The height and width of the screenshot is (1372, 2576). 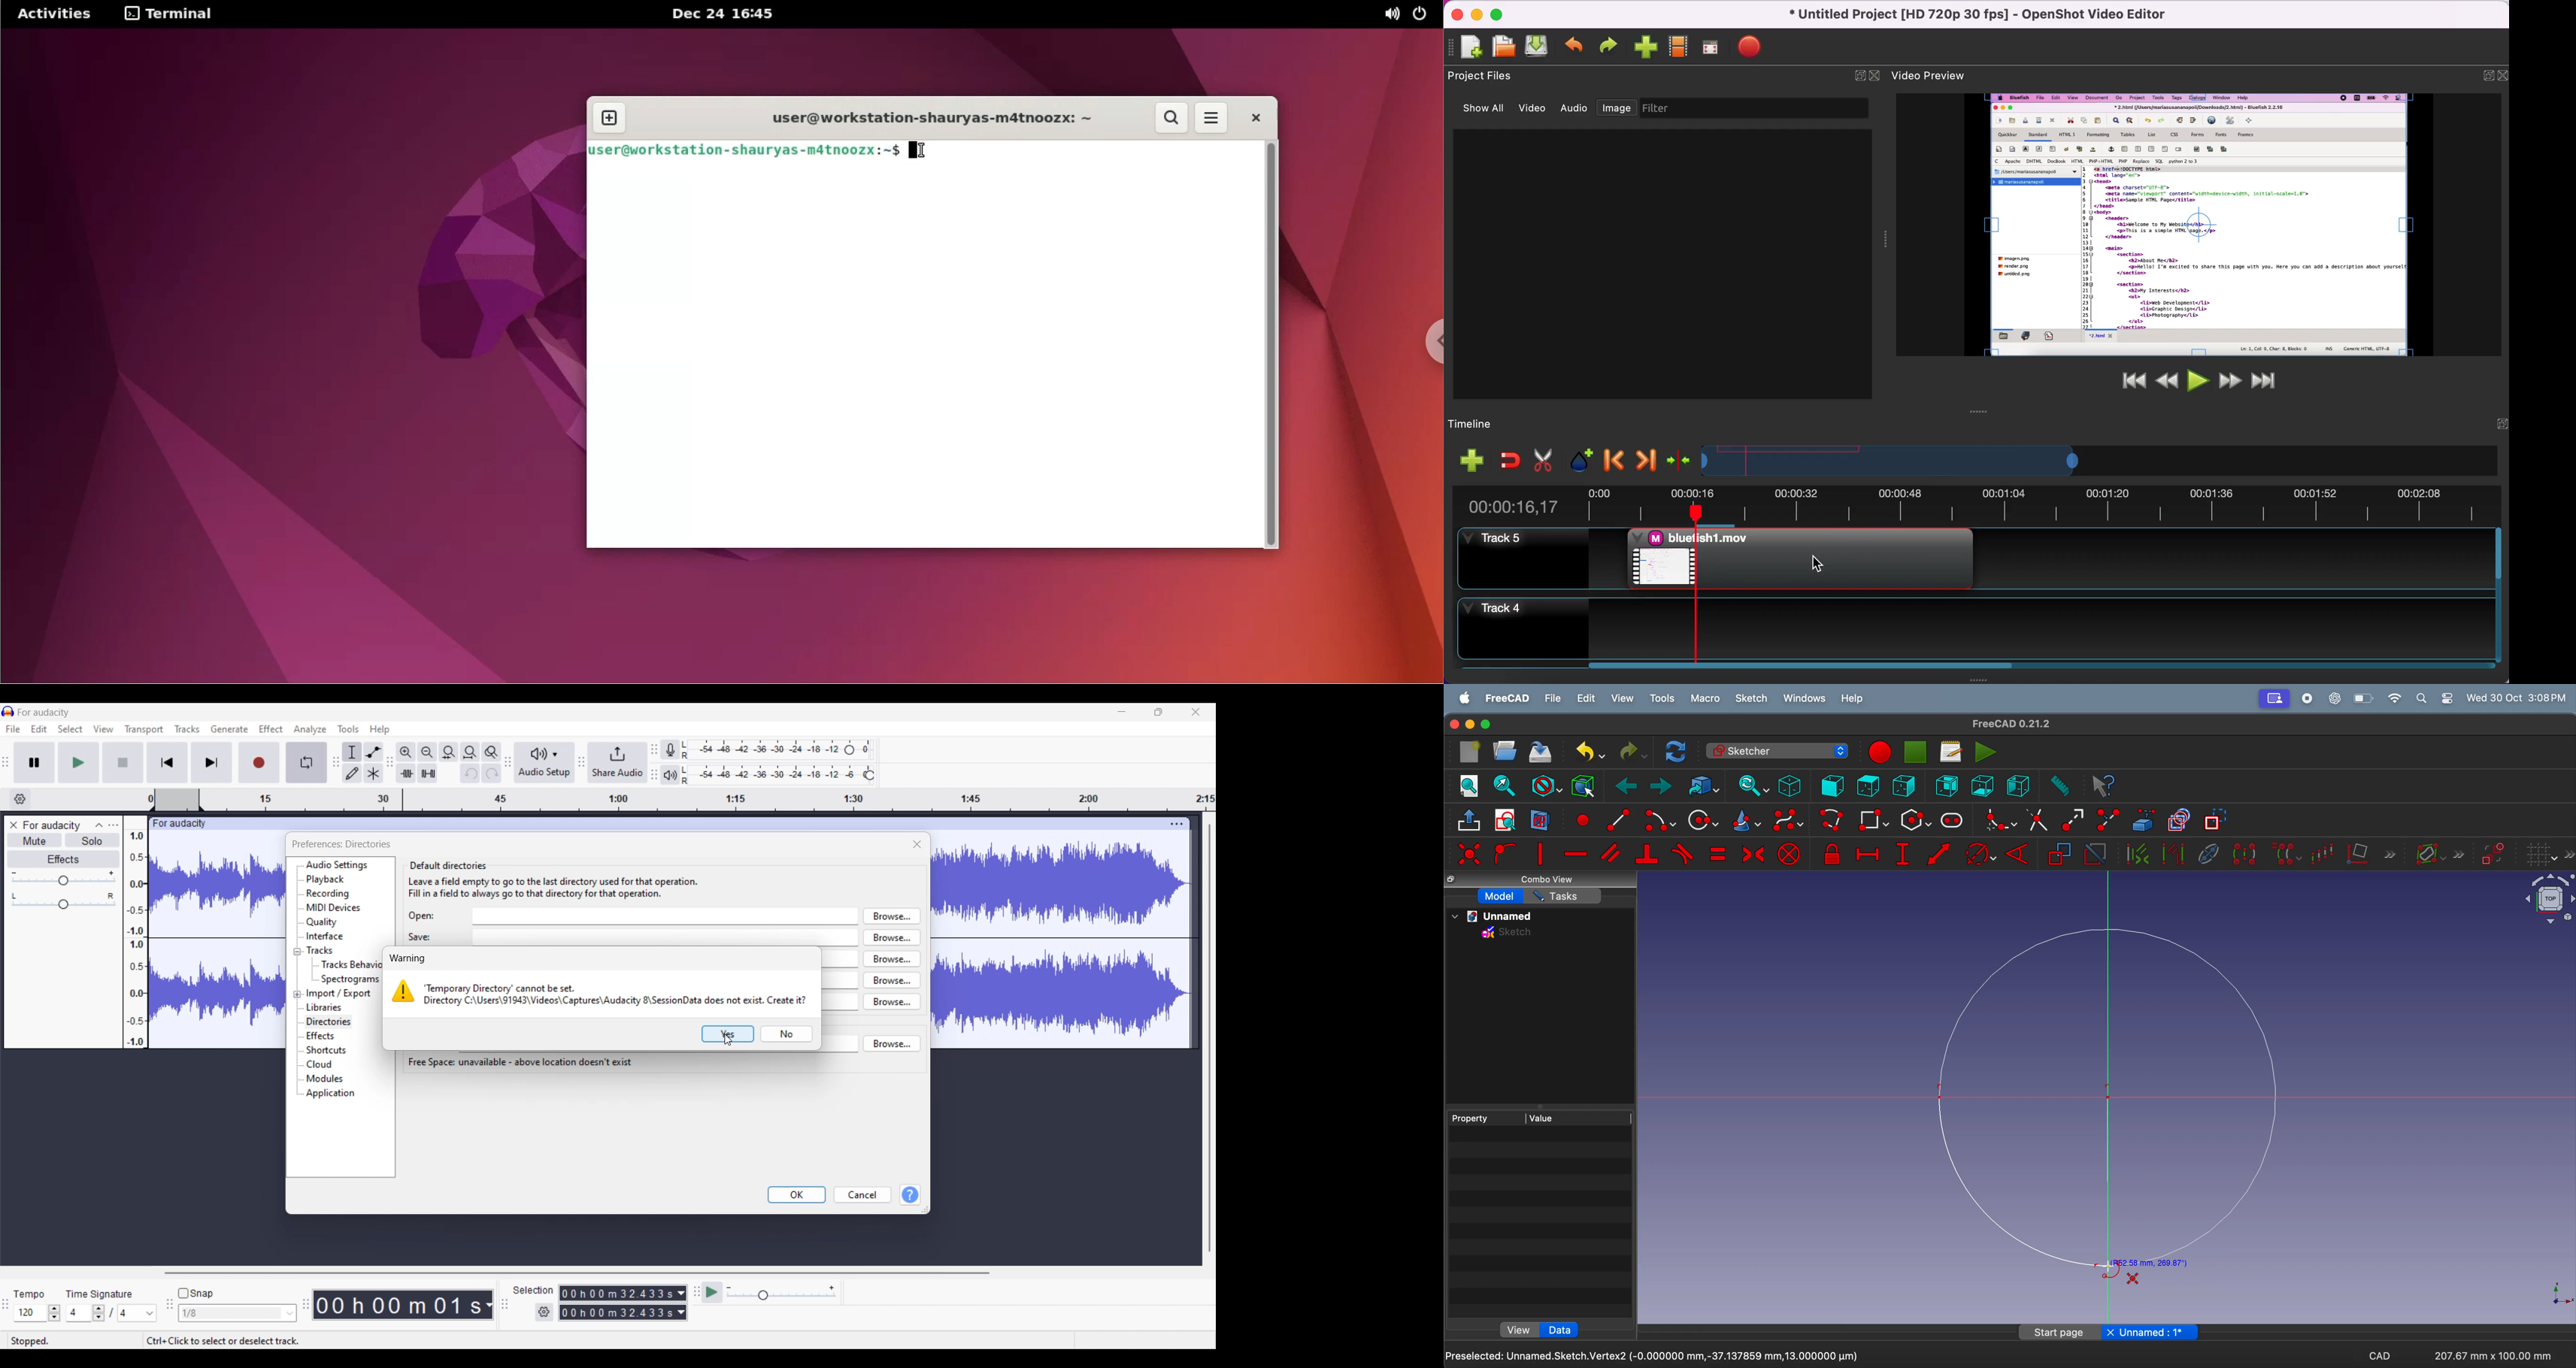 What do you see at coordinates (2135, 854) in the screenshot?
I see `select associated contrsaints` at bounding box center [2135, 854].